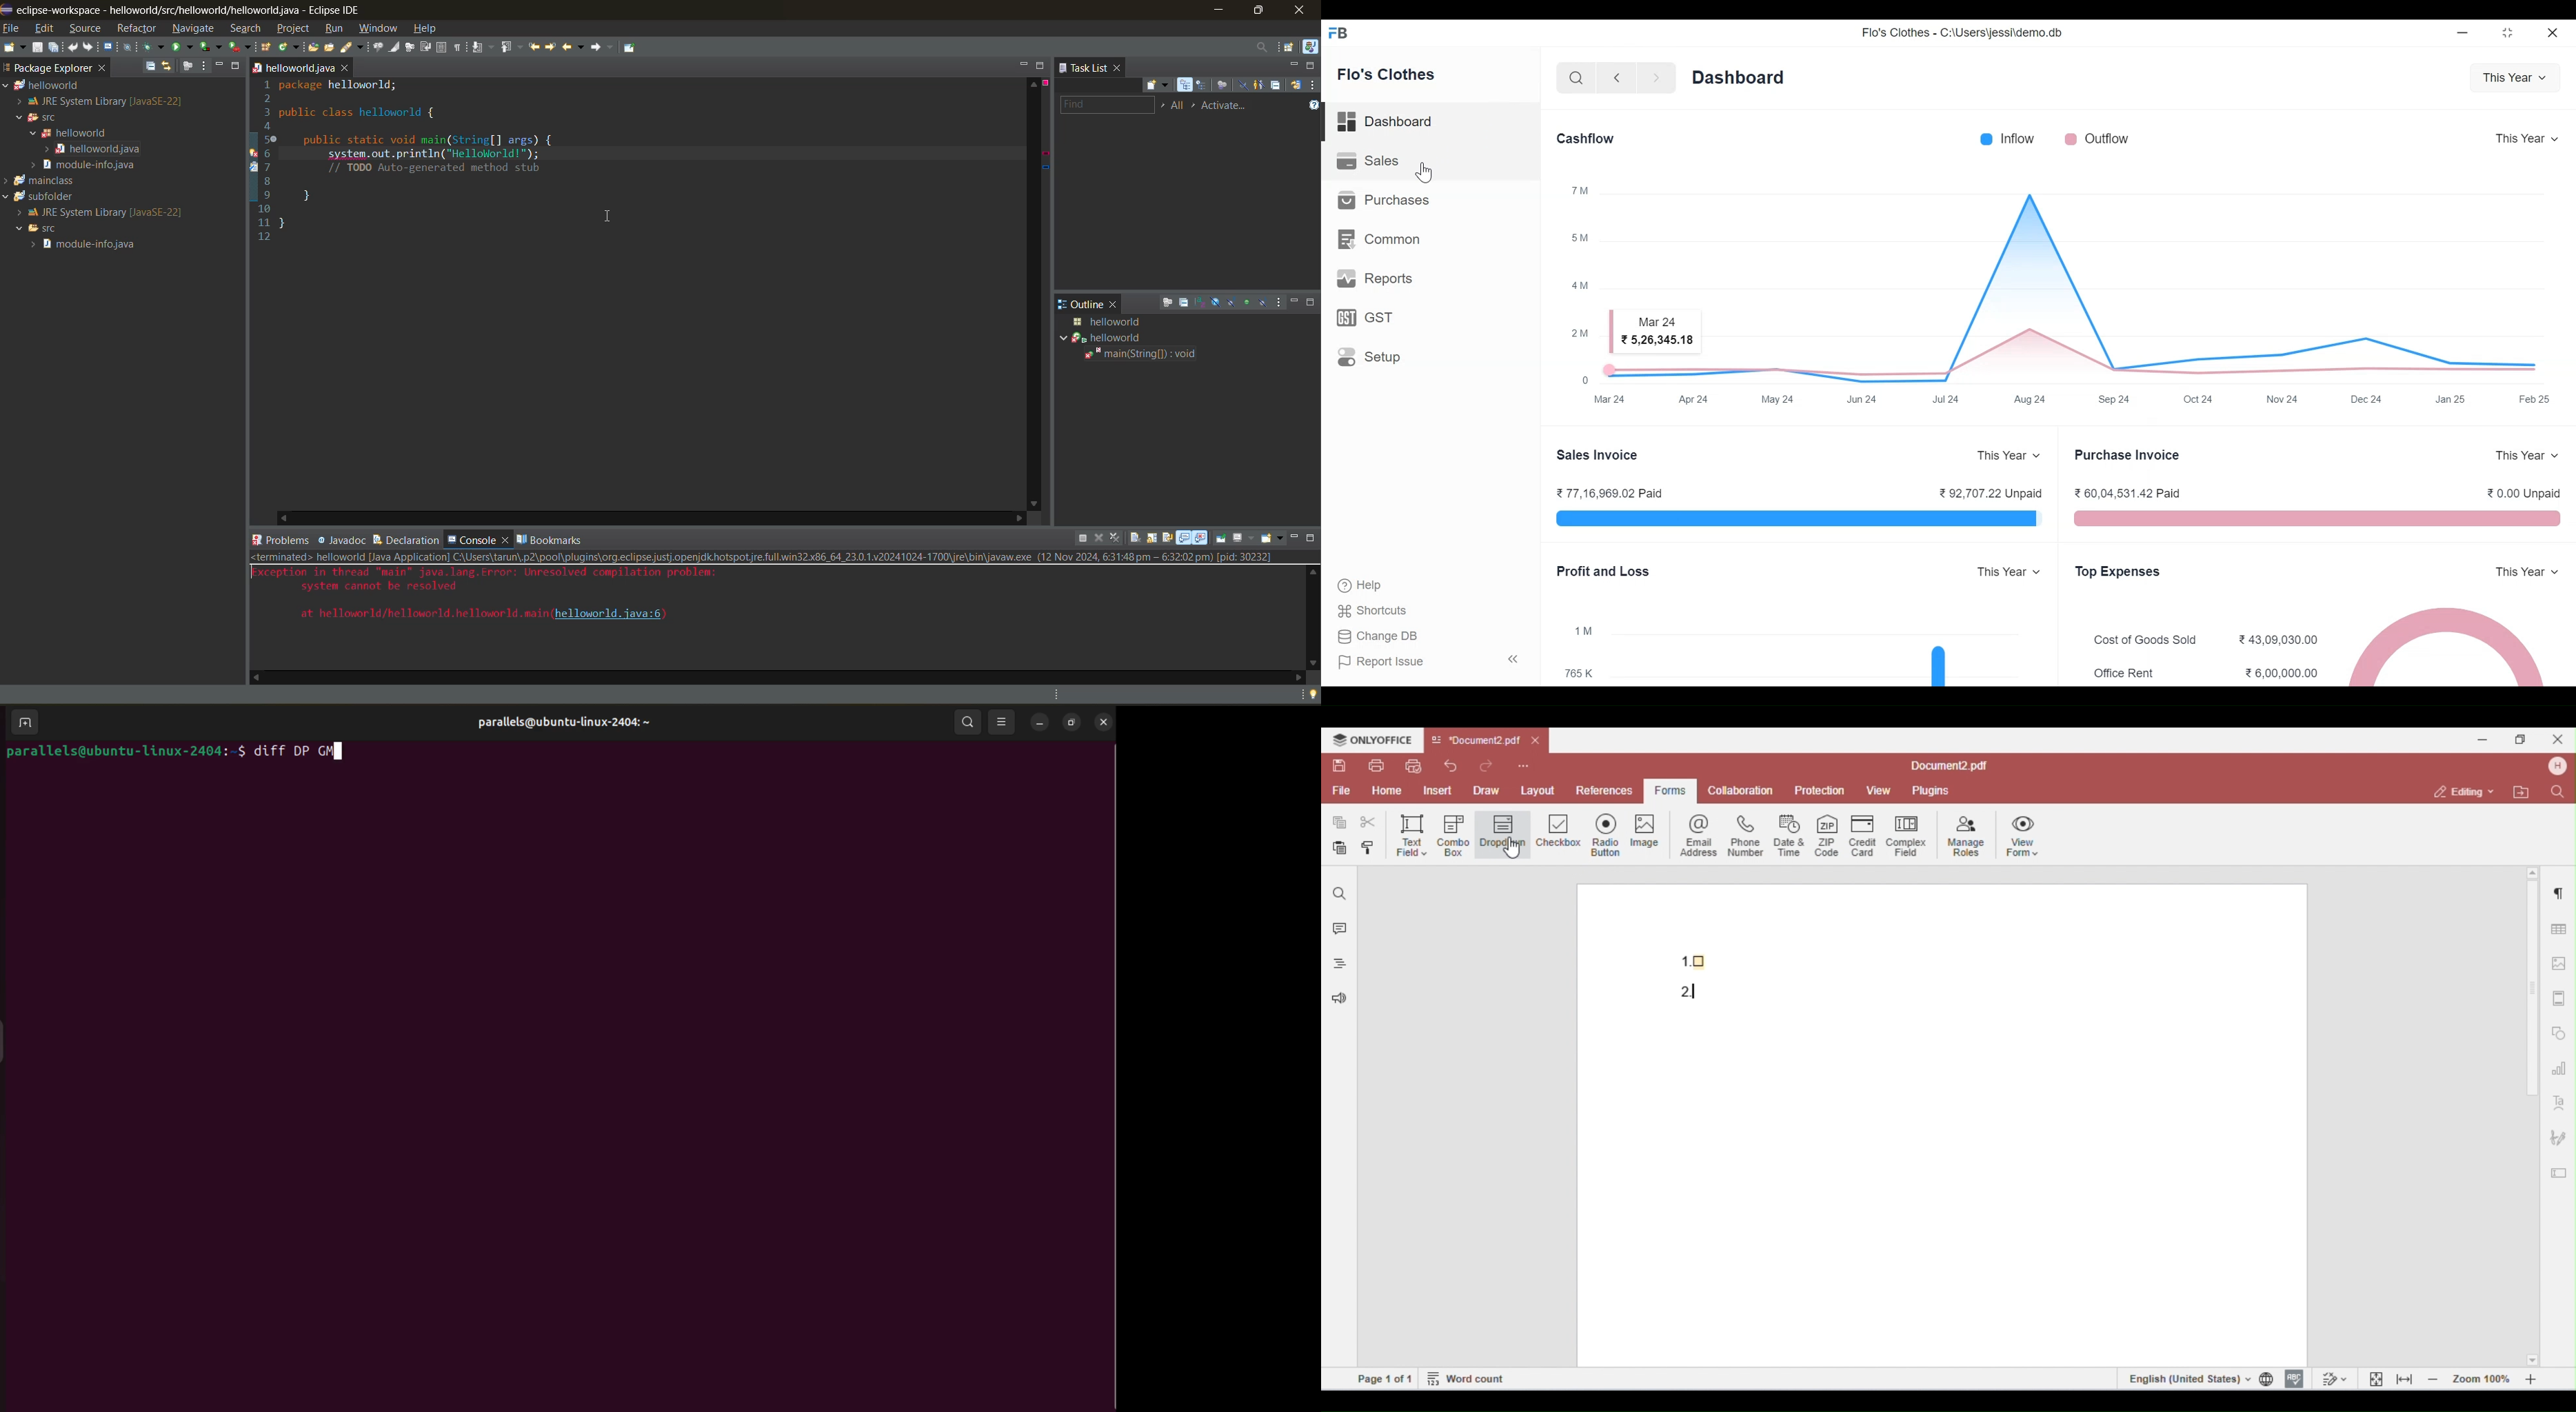 The height and width of the screenshot is (1428, 2576). I want to click on Nov 24, so click(2283, 400).